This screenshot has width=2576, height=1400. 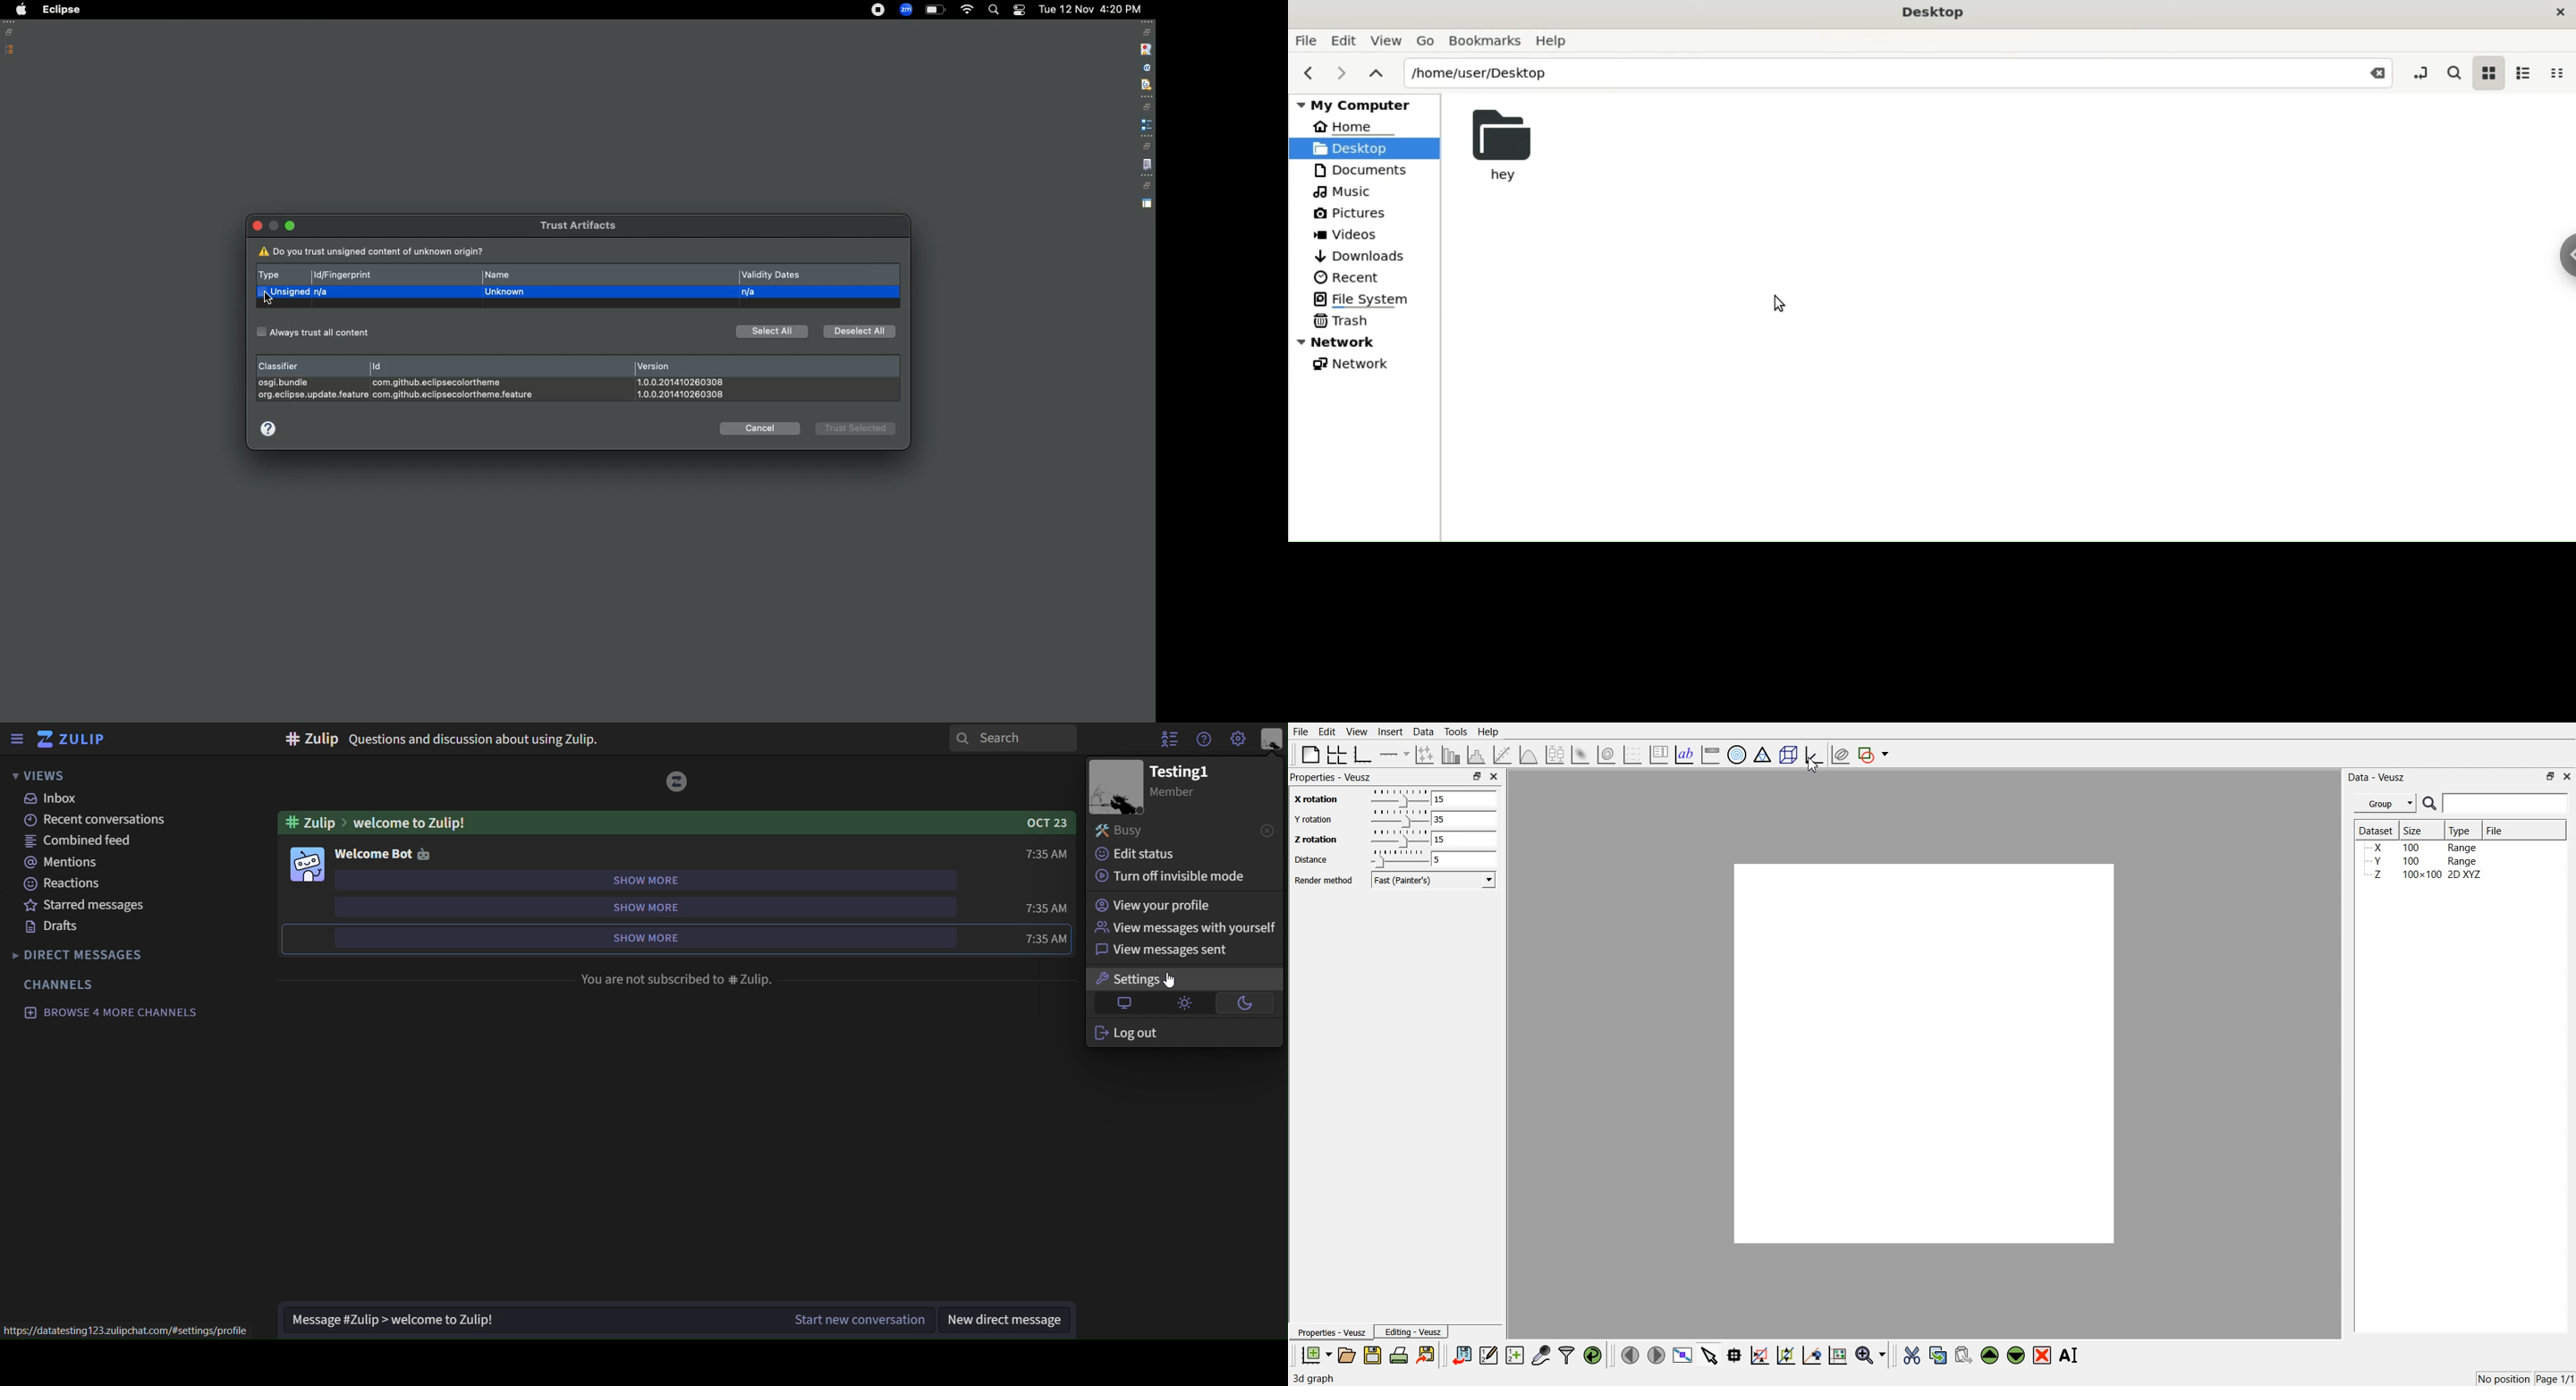 I want to click on welcome bot, so click(x=373, y=853).